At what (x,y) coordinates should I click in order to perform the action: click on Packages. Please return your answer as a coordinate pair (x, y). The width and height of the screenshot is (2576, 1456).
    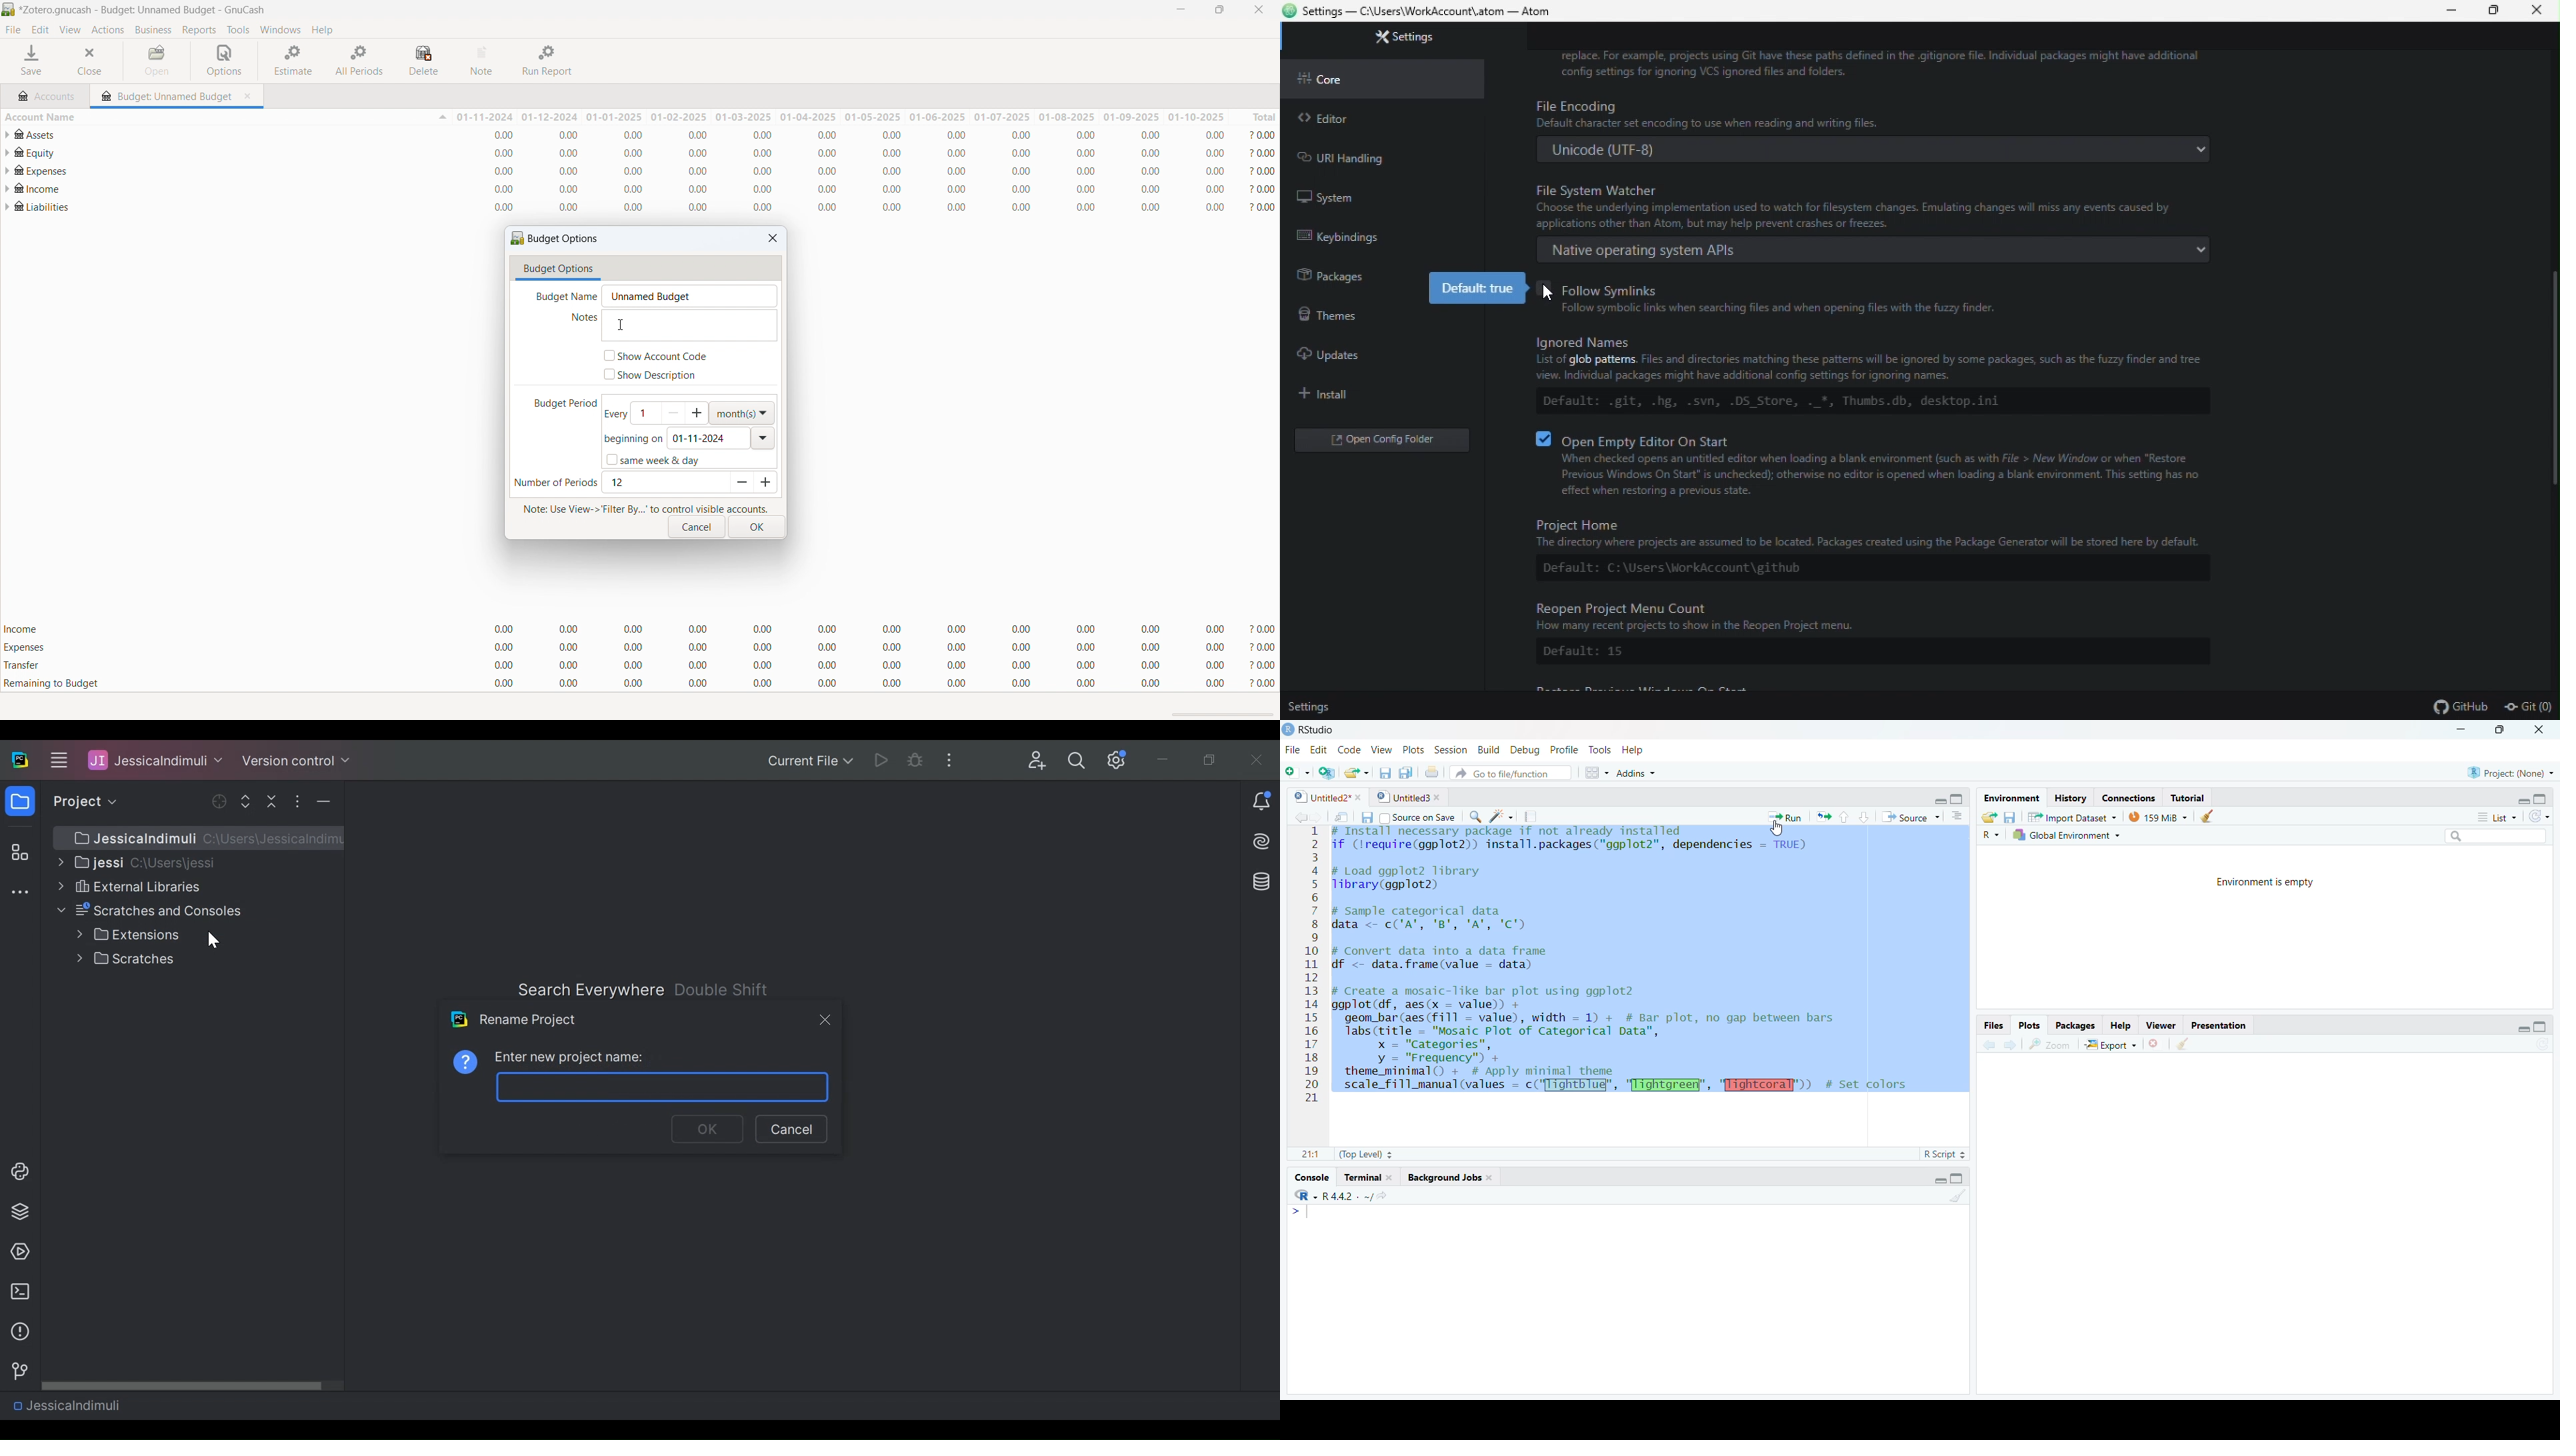
    Looking at the image, I should click on (2075, 1025).